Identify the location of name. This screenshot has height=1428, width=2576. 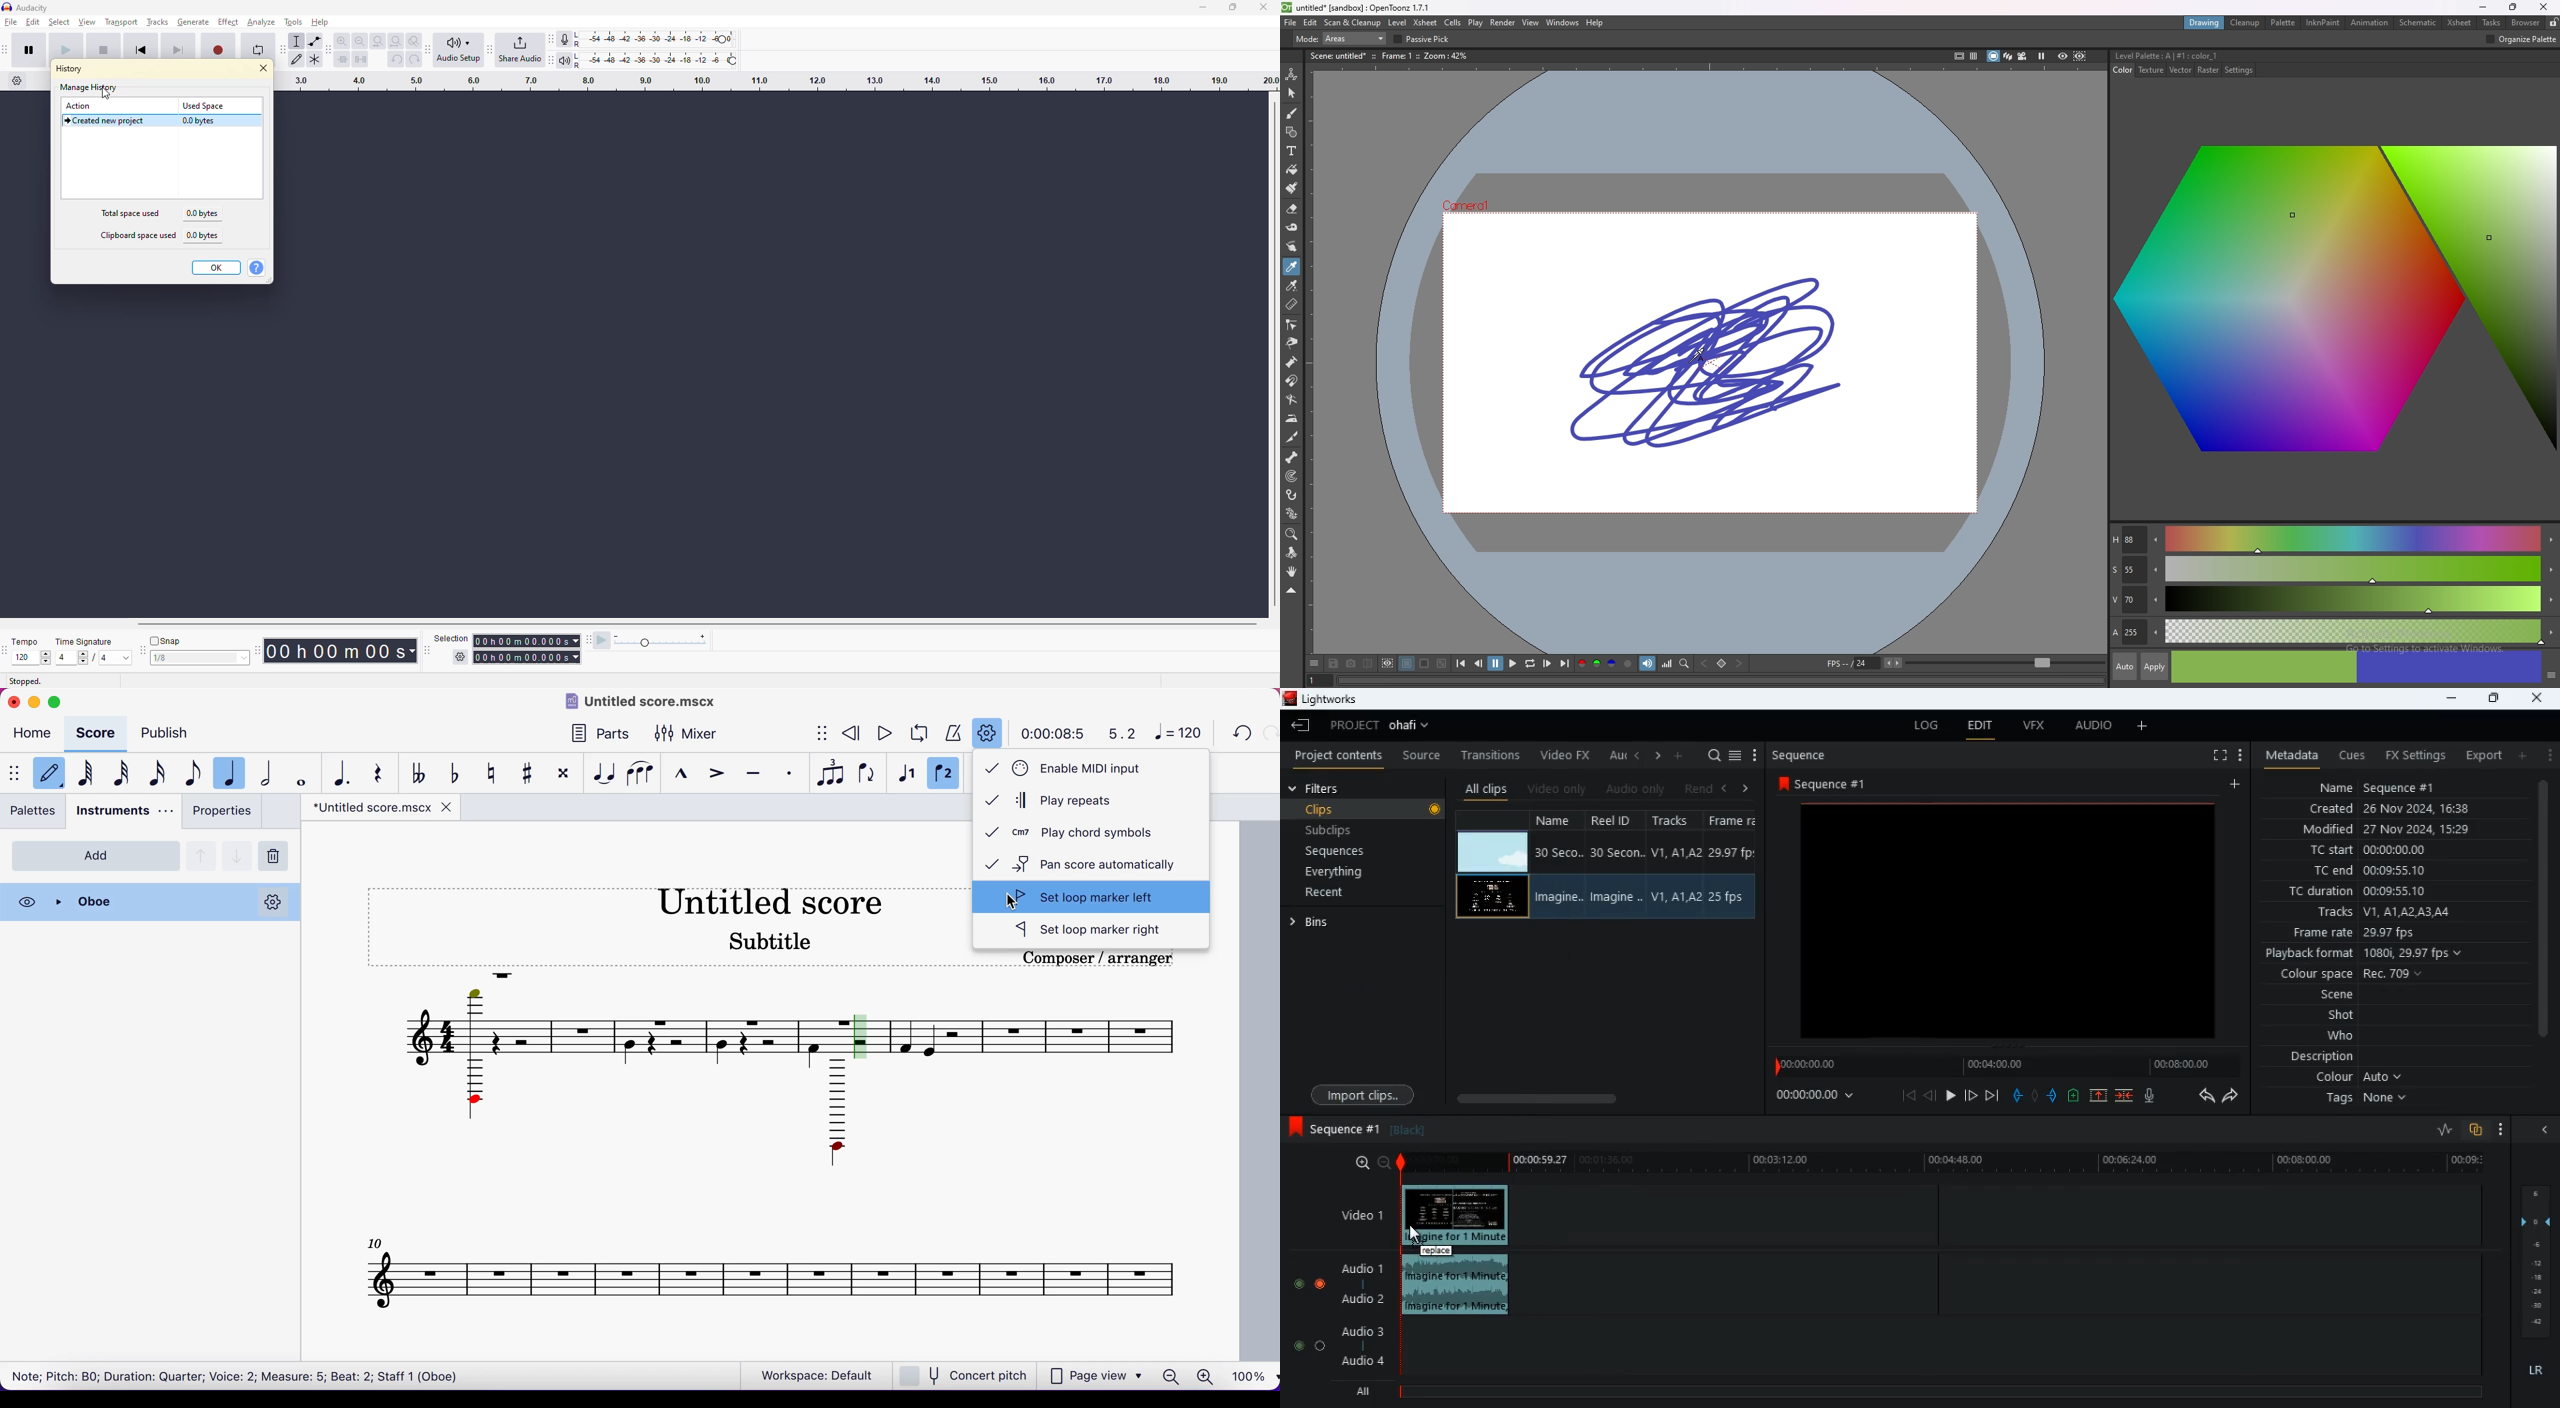
(2378, 785).